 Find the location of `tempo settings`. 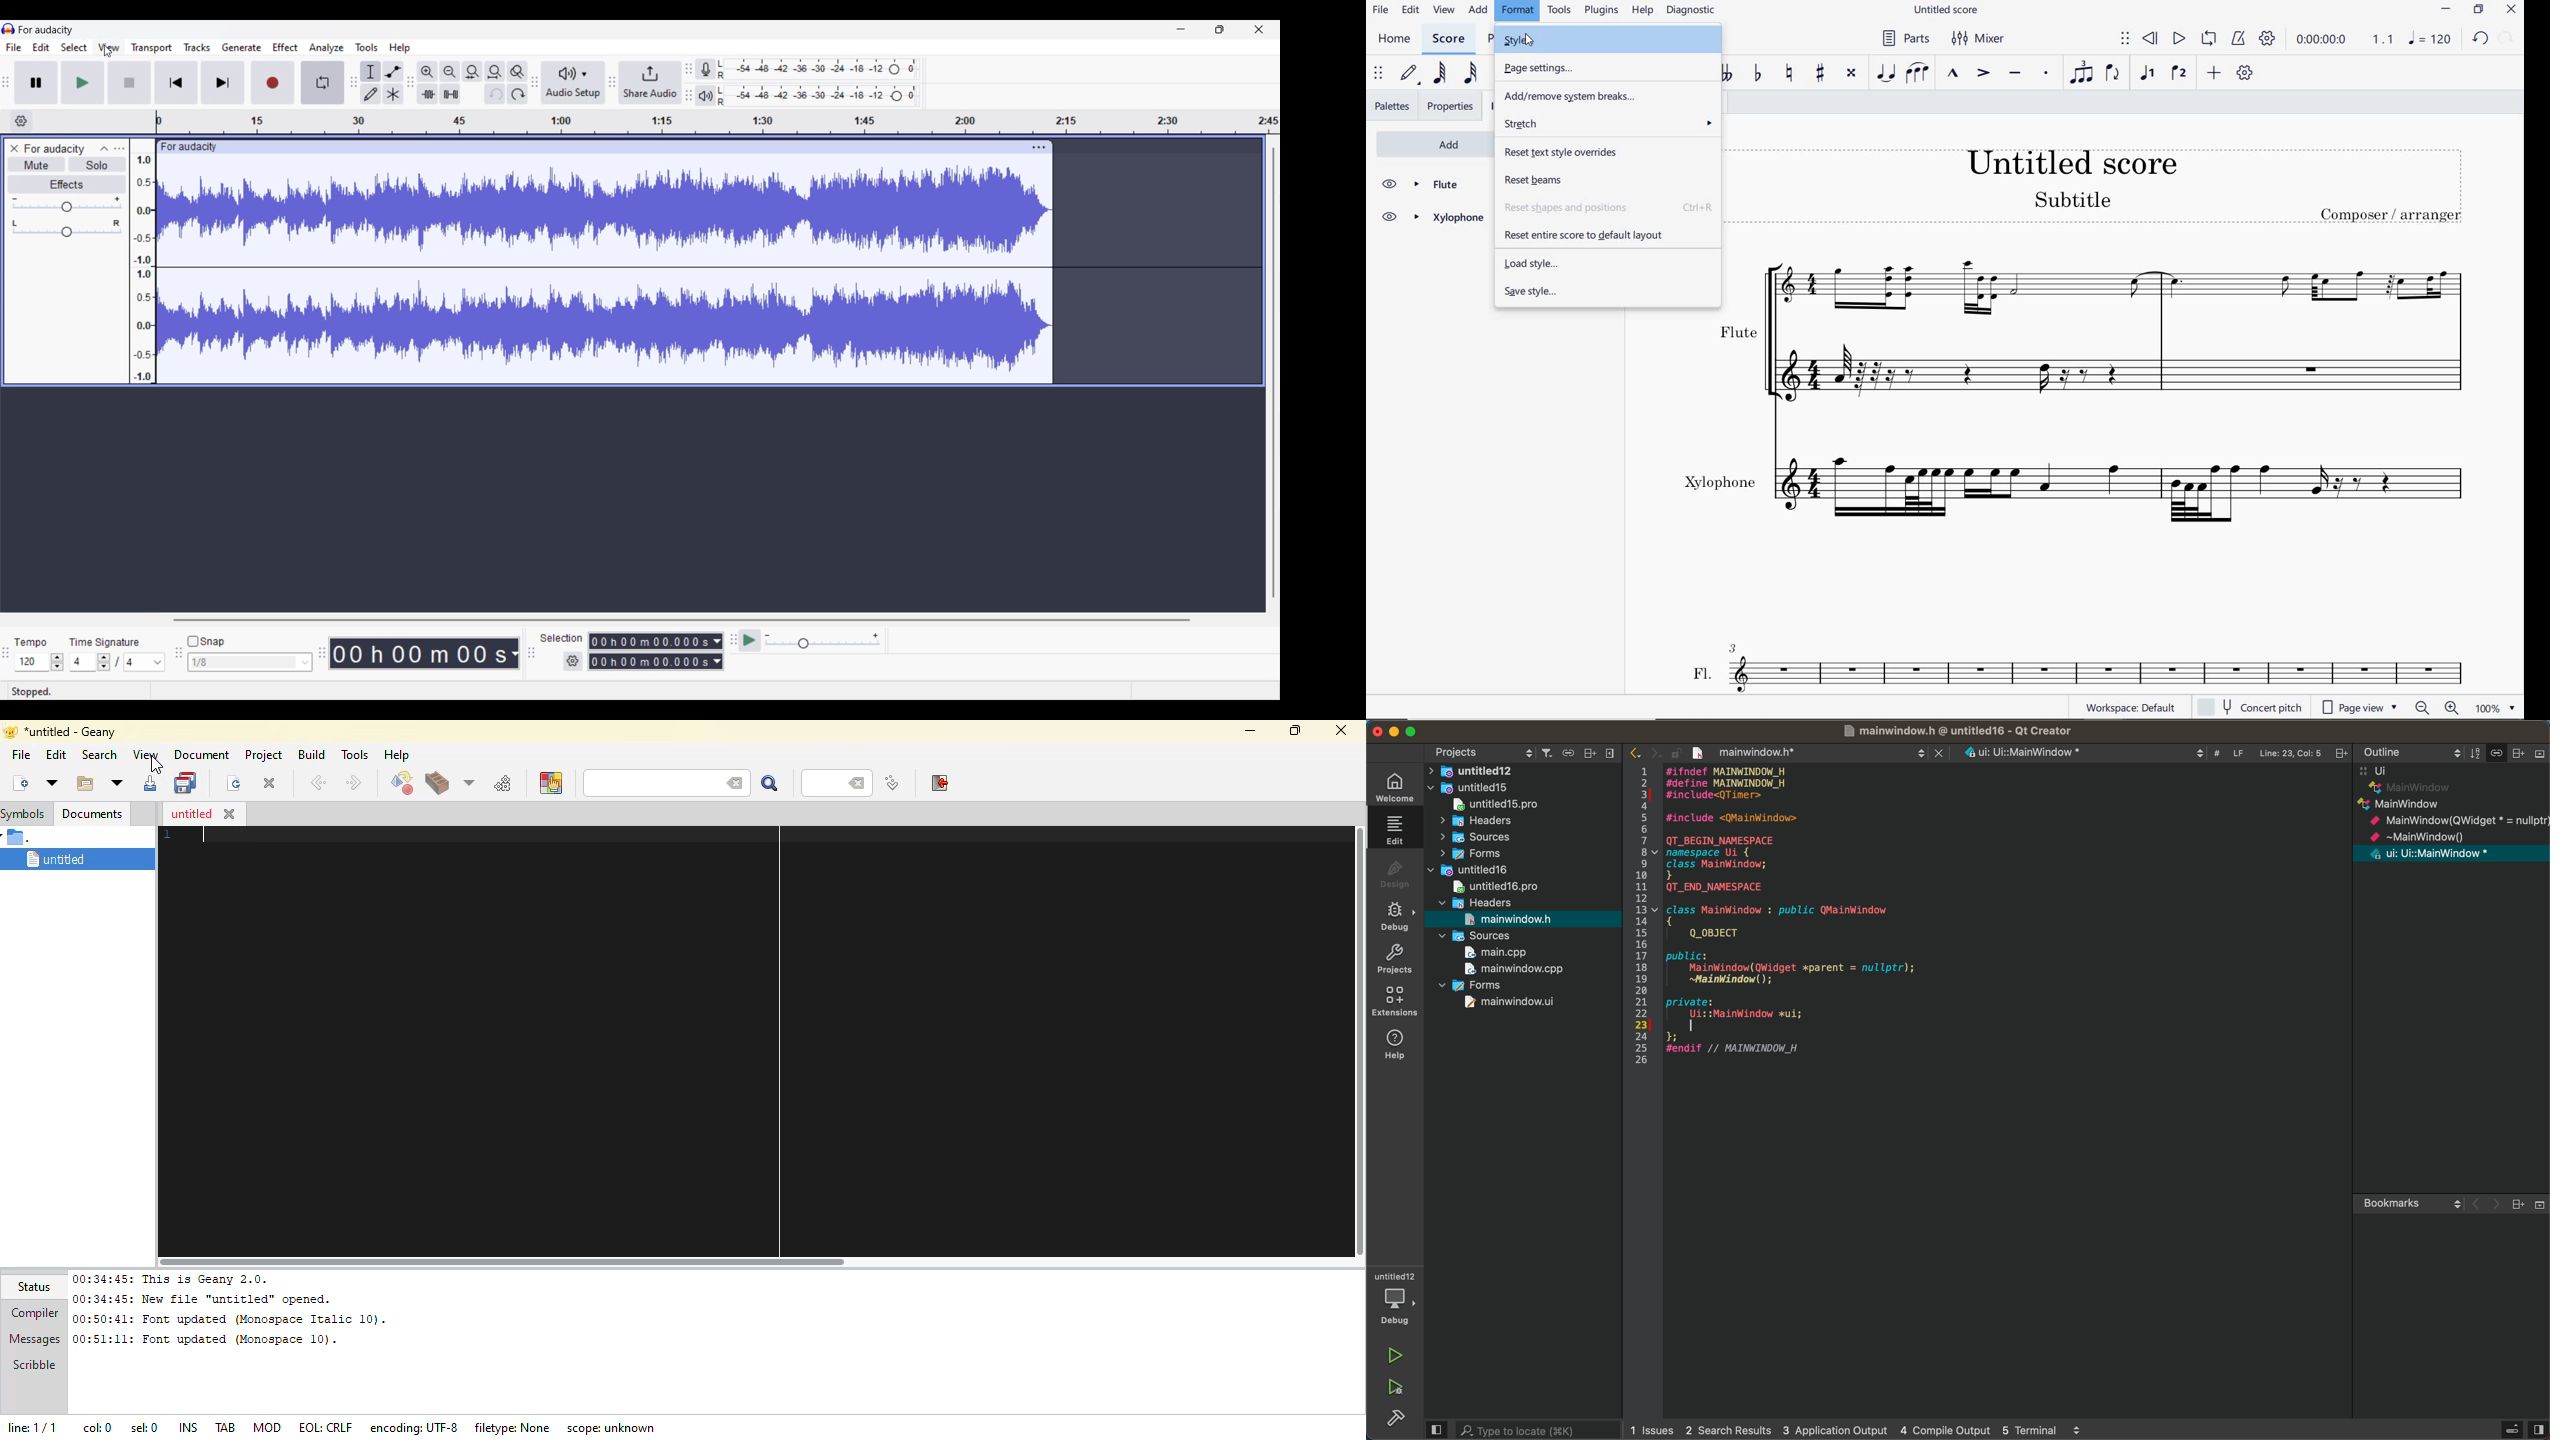

tempo settings is located at coordinates (39, 662).